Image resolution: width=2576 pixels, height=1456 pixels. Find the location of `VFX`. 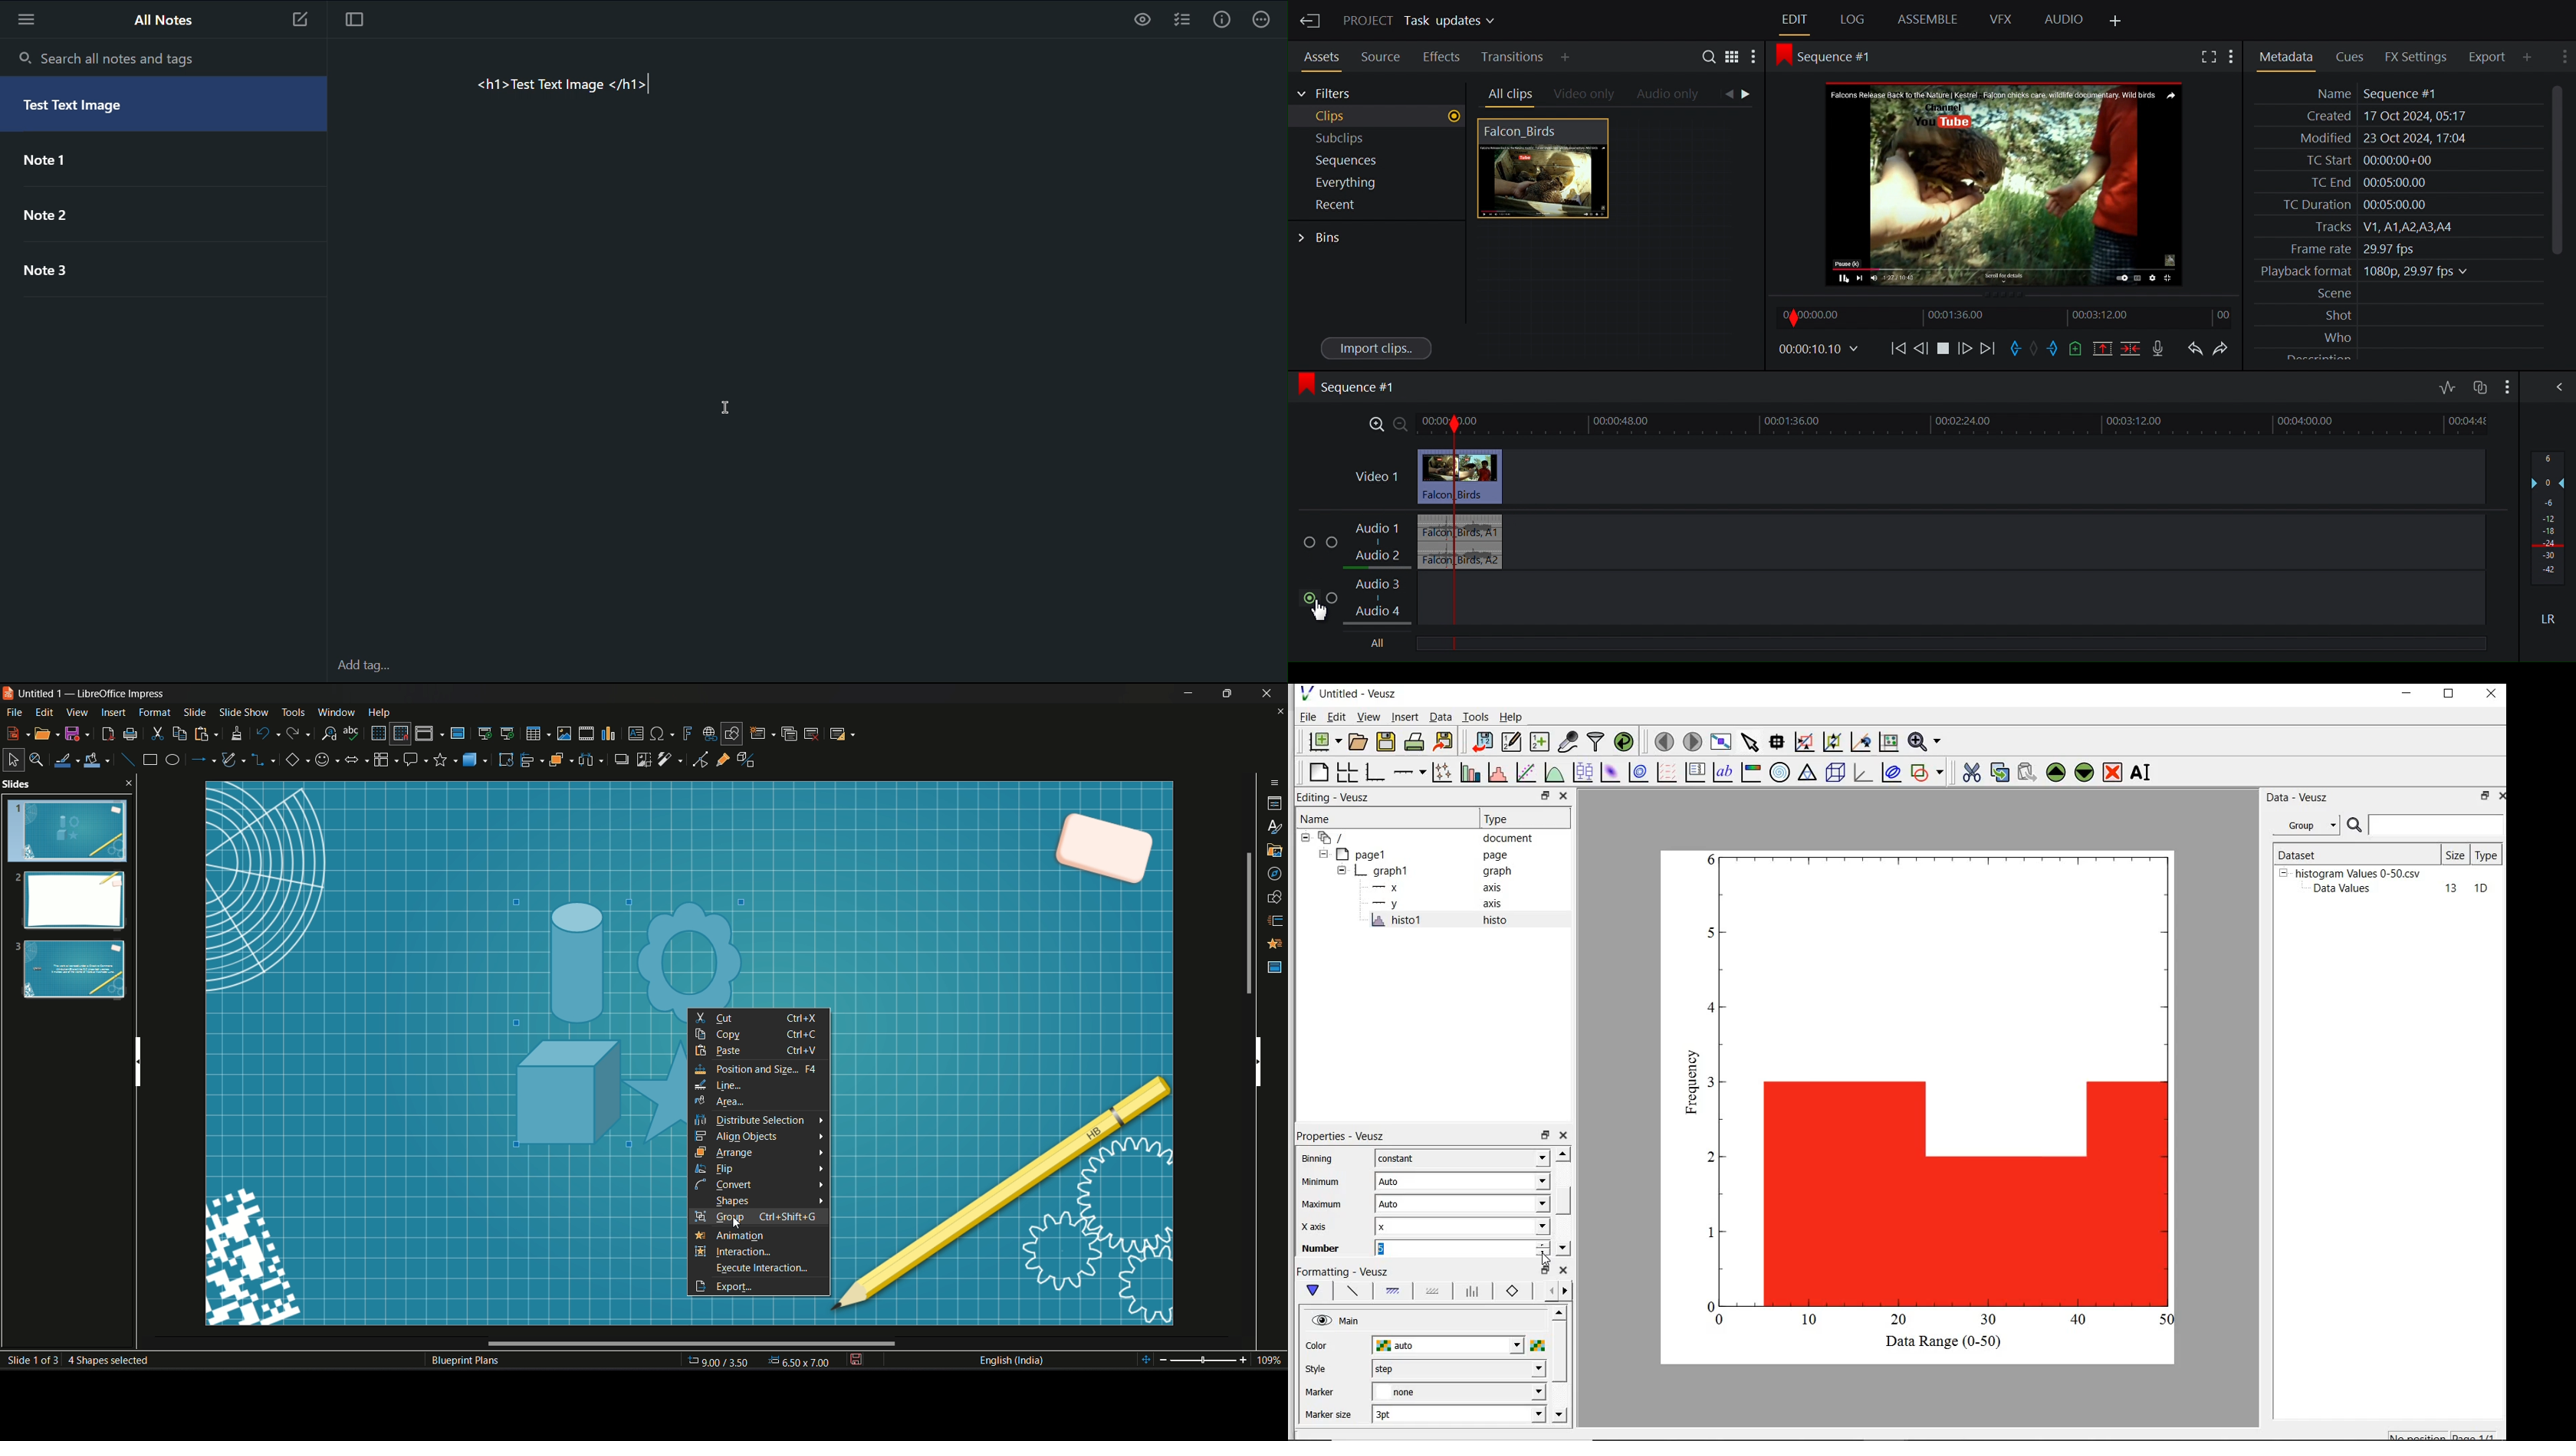

VFX is located at coordinates (2002, 19).